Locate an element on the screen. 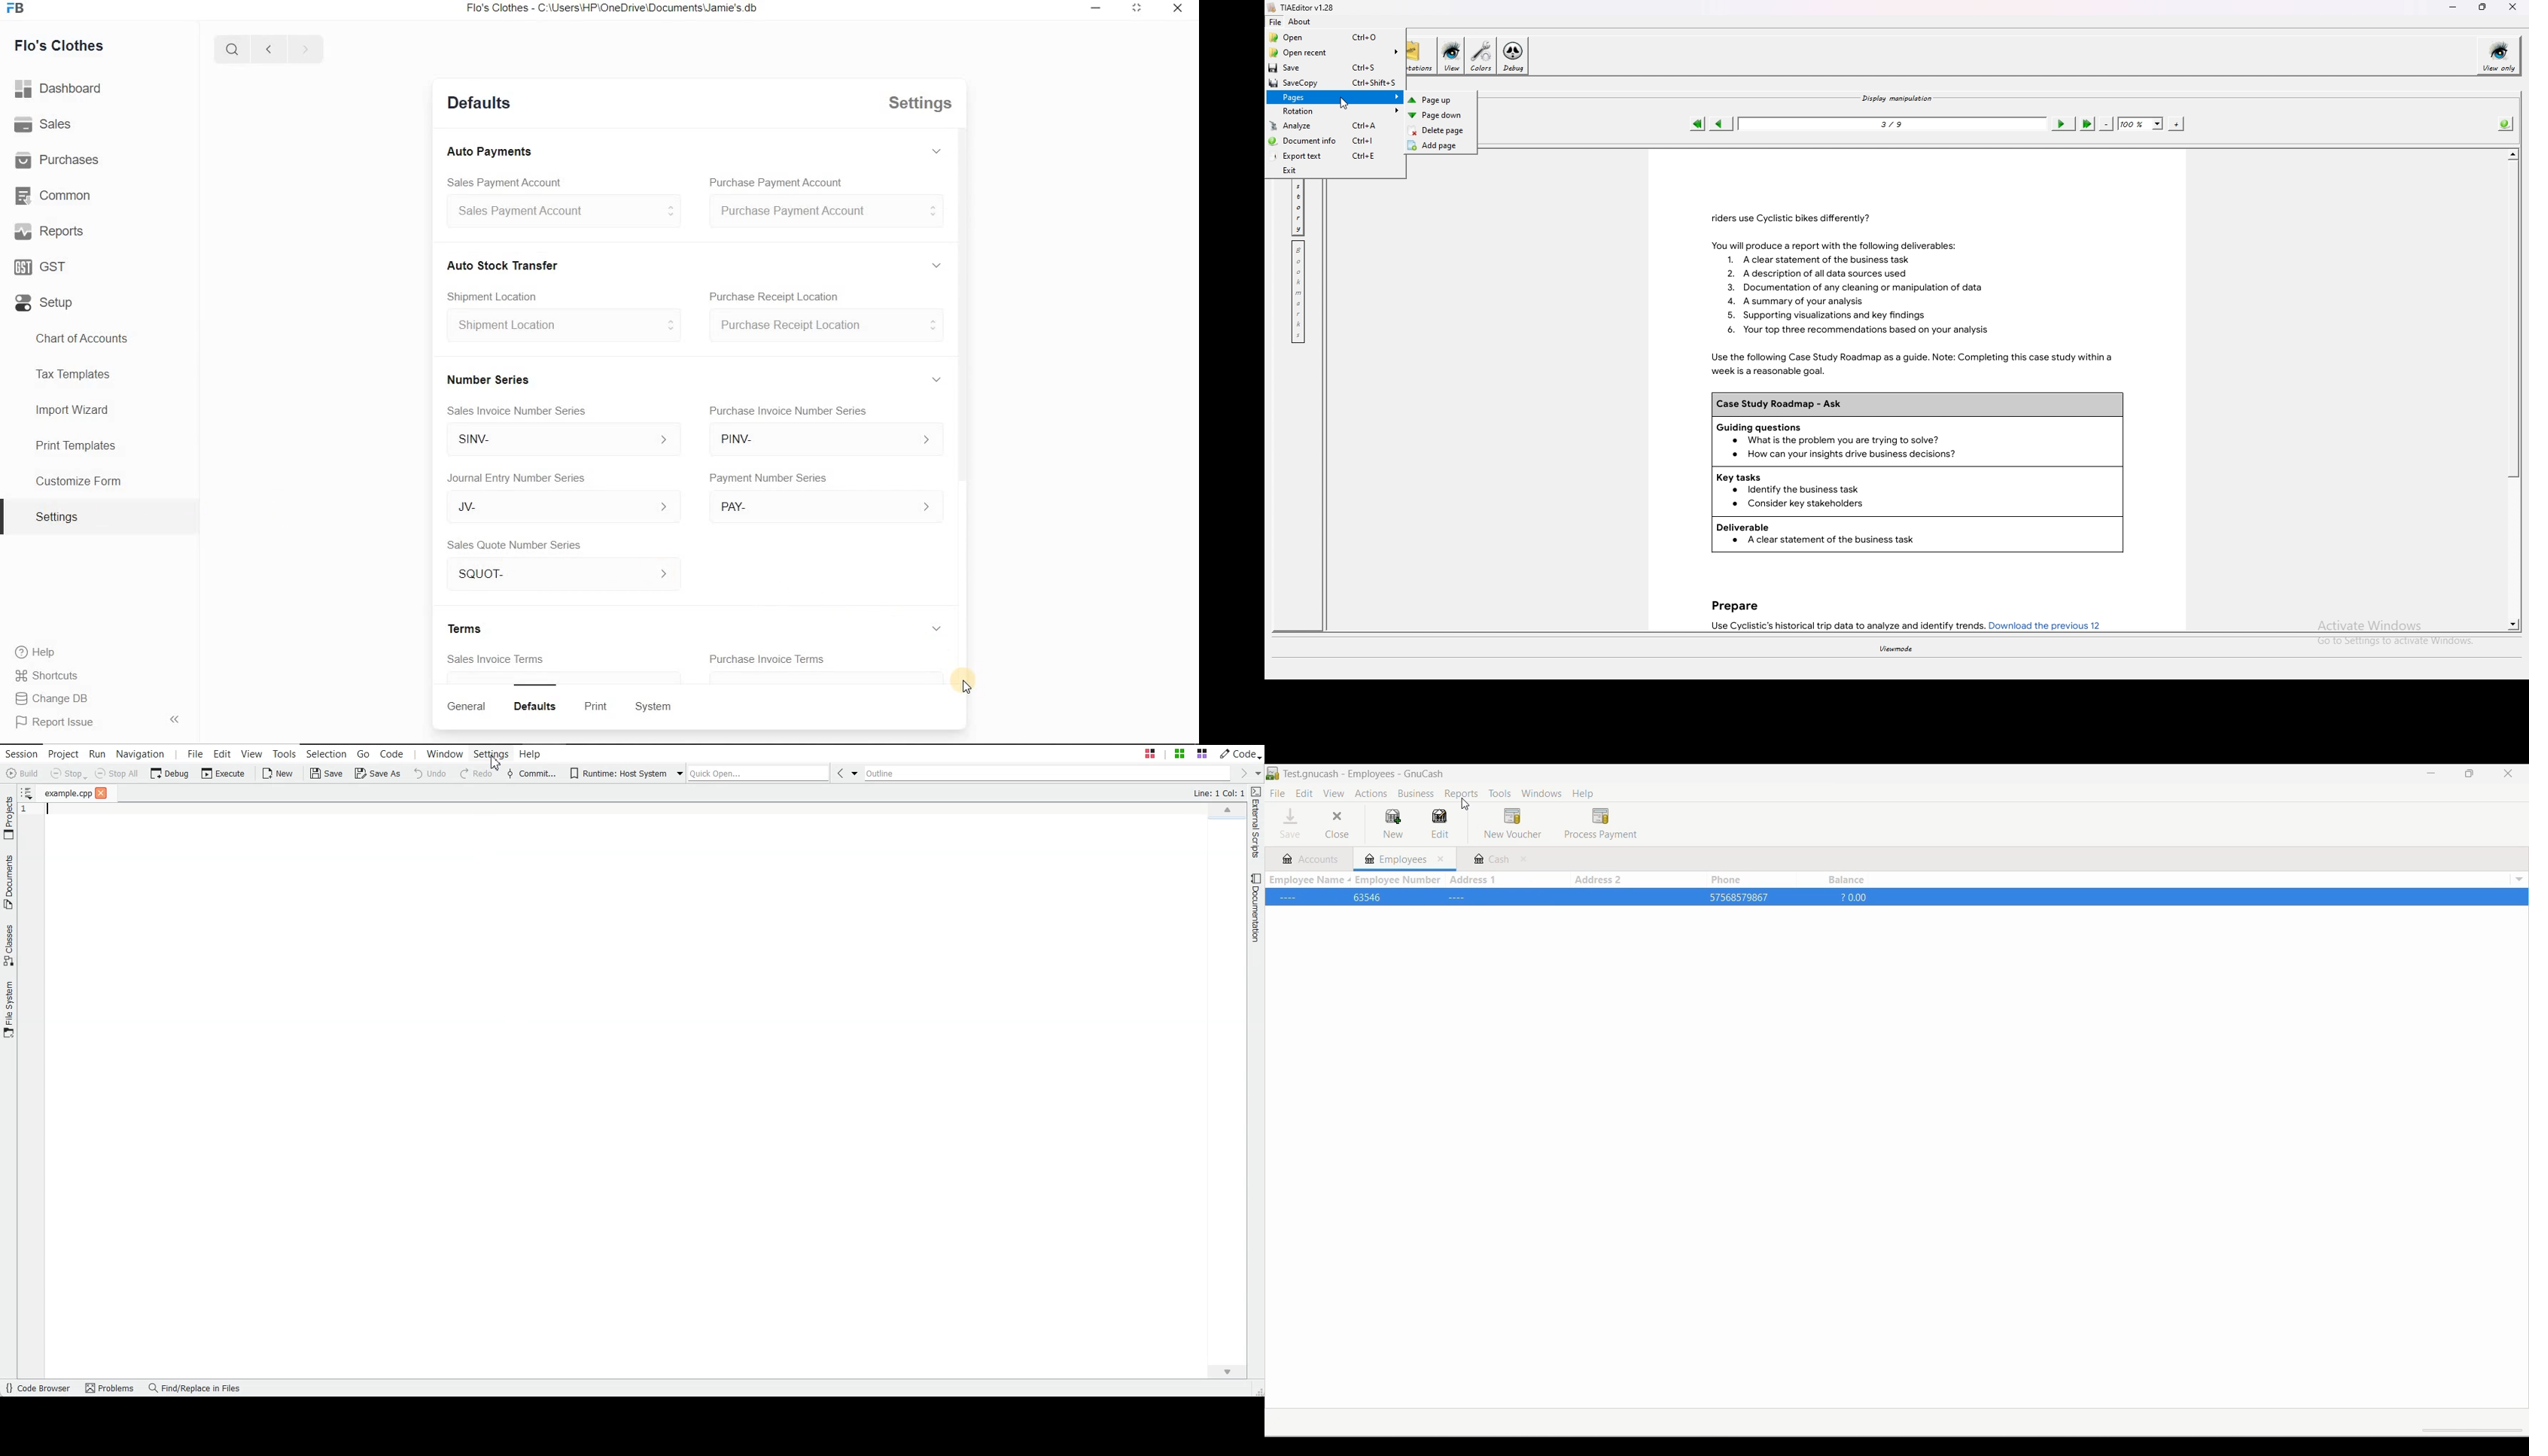 Image resolution: width=2548 pixels, height=1456 pixels. Forward is located at coordinates (304, 47).